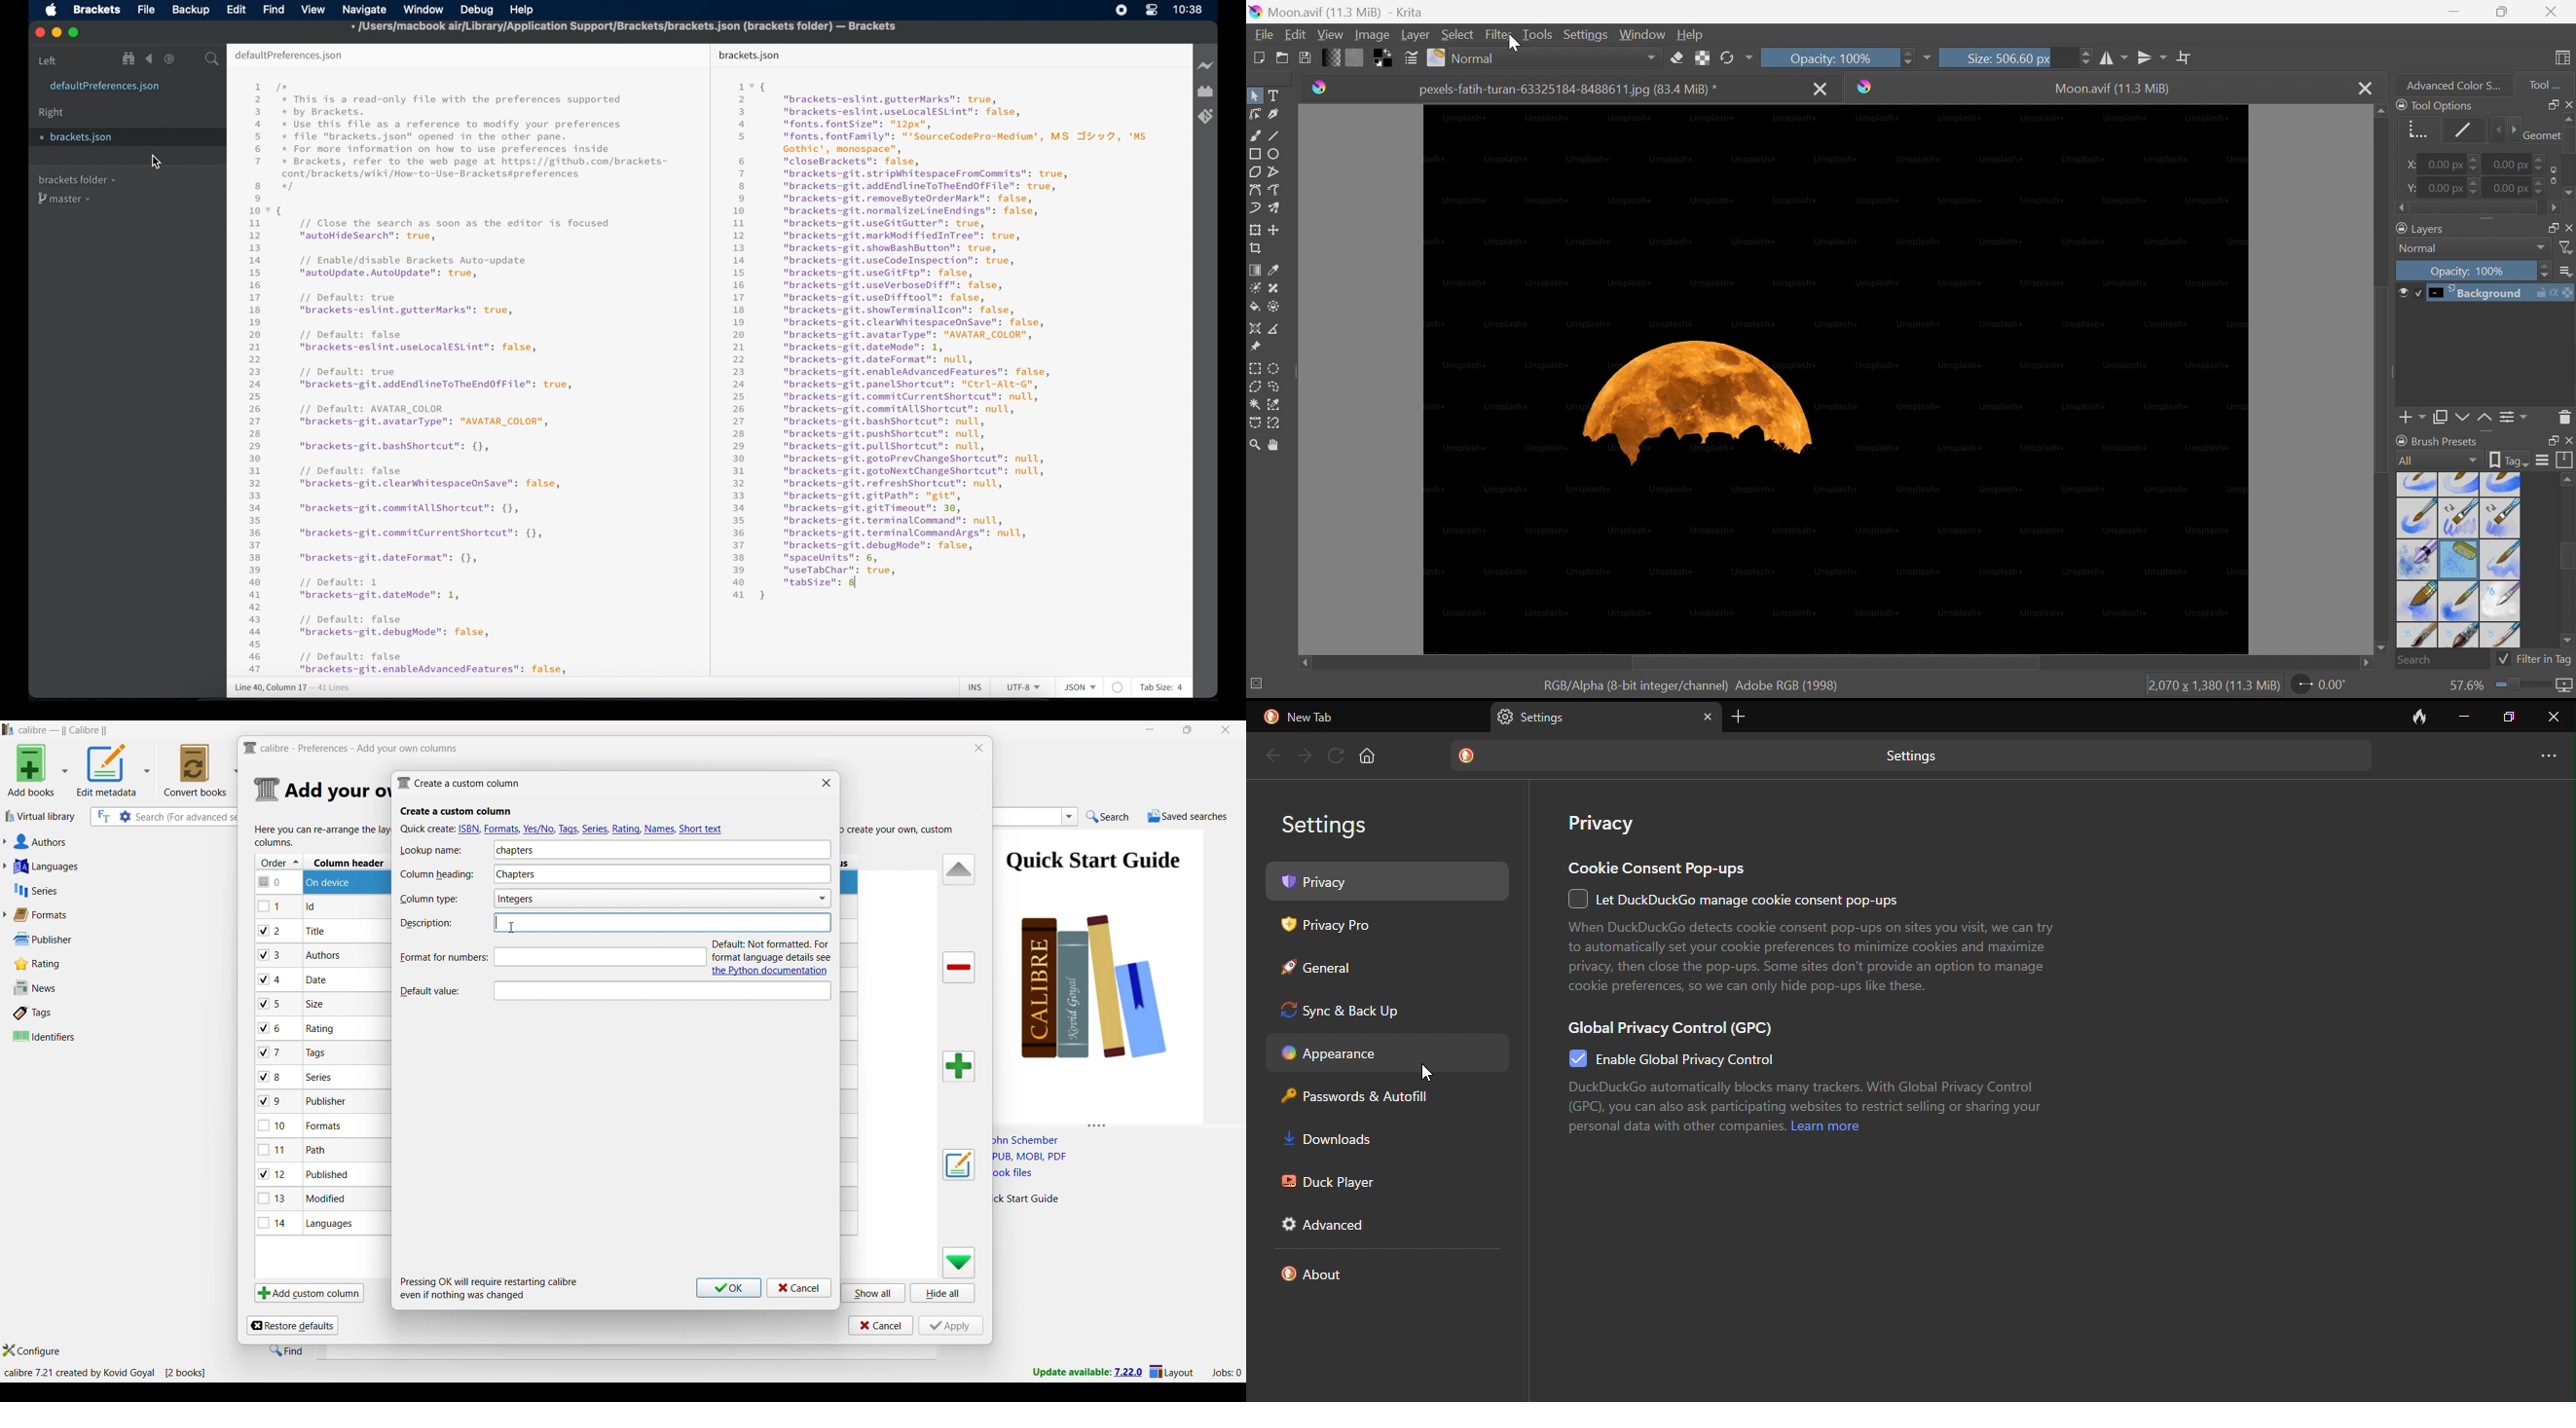 Image resolution: width=2576 pixels, height=1428 pixels. What do you see at coordinates (2412, 165) in the screenshot?
I see `x:` at bounding box center [2412, 165].